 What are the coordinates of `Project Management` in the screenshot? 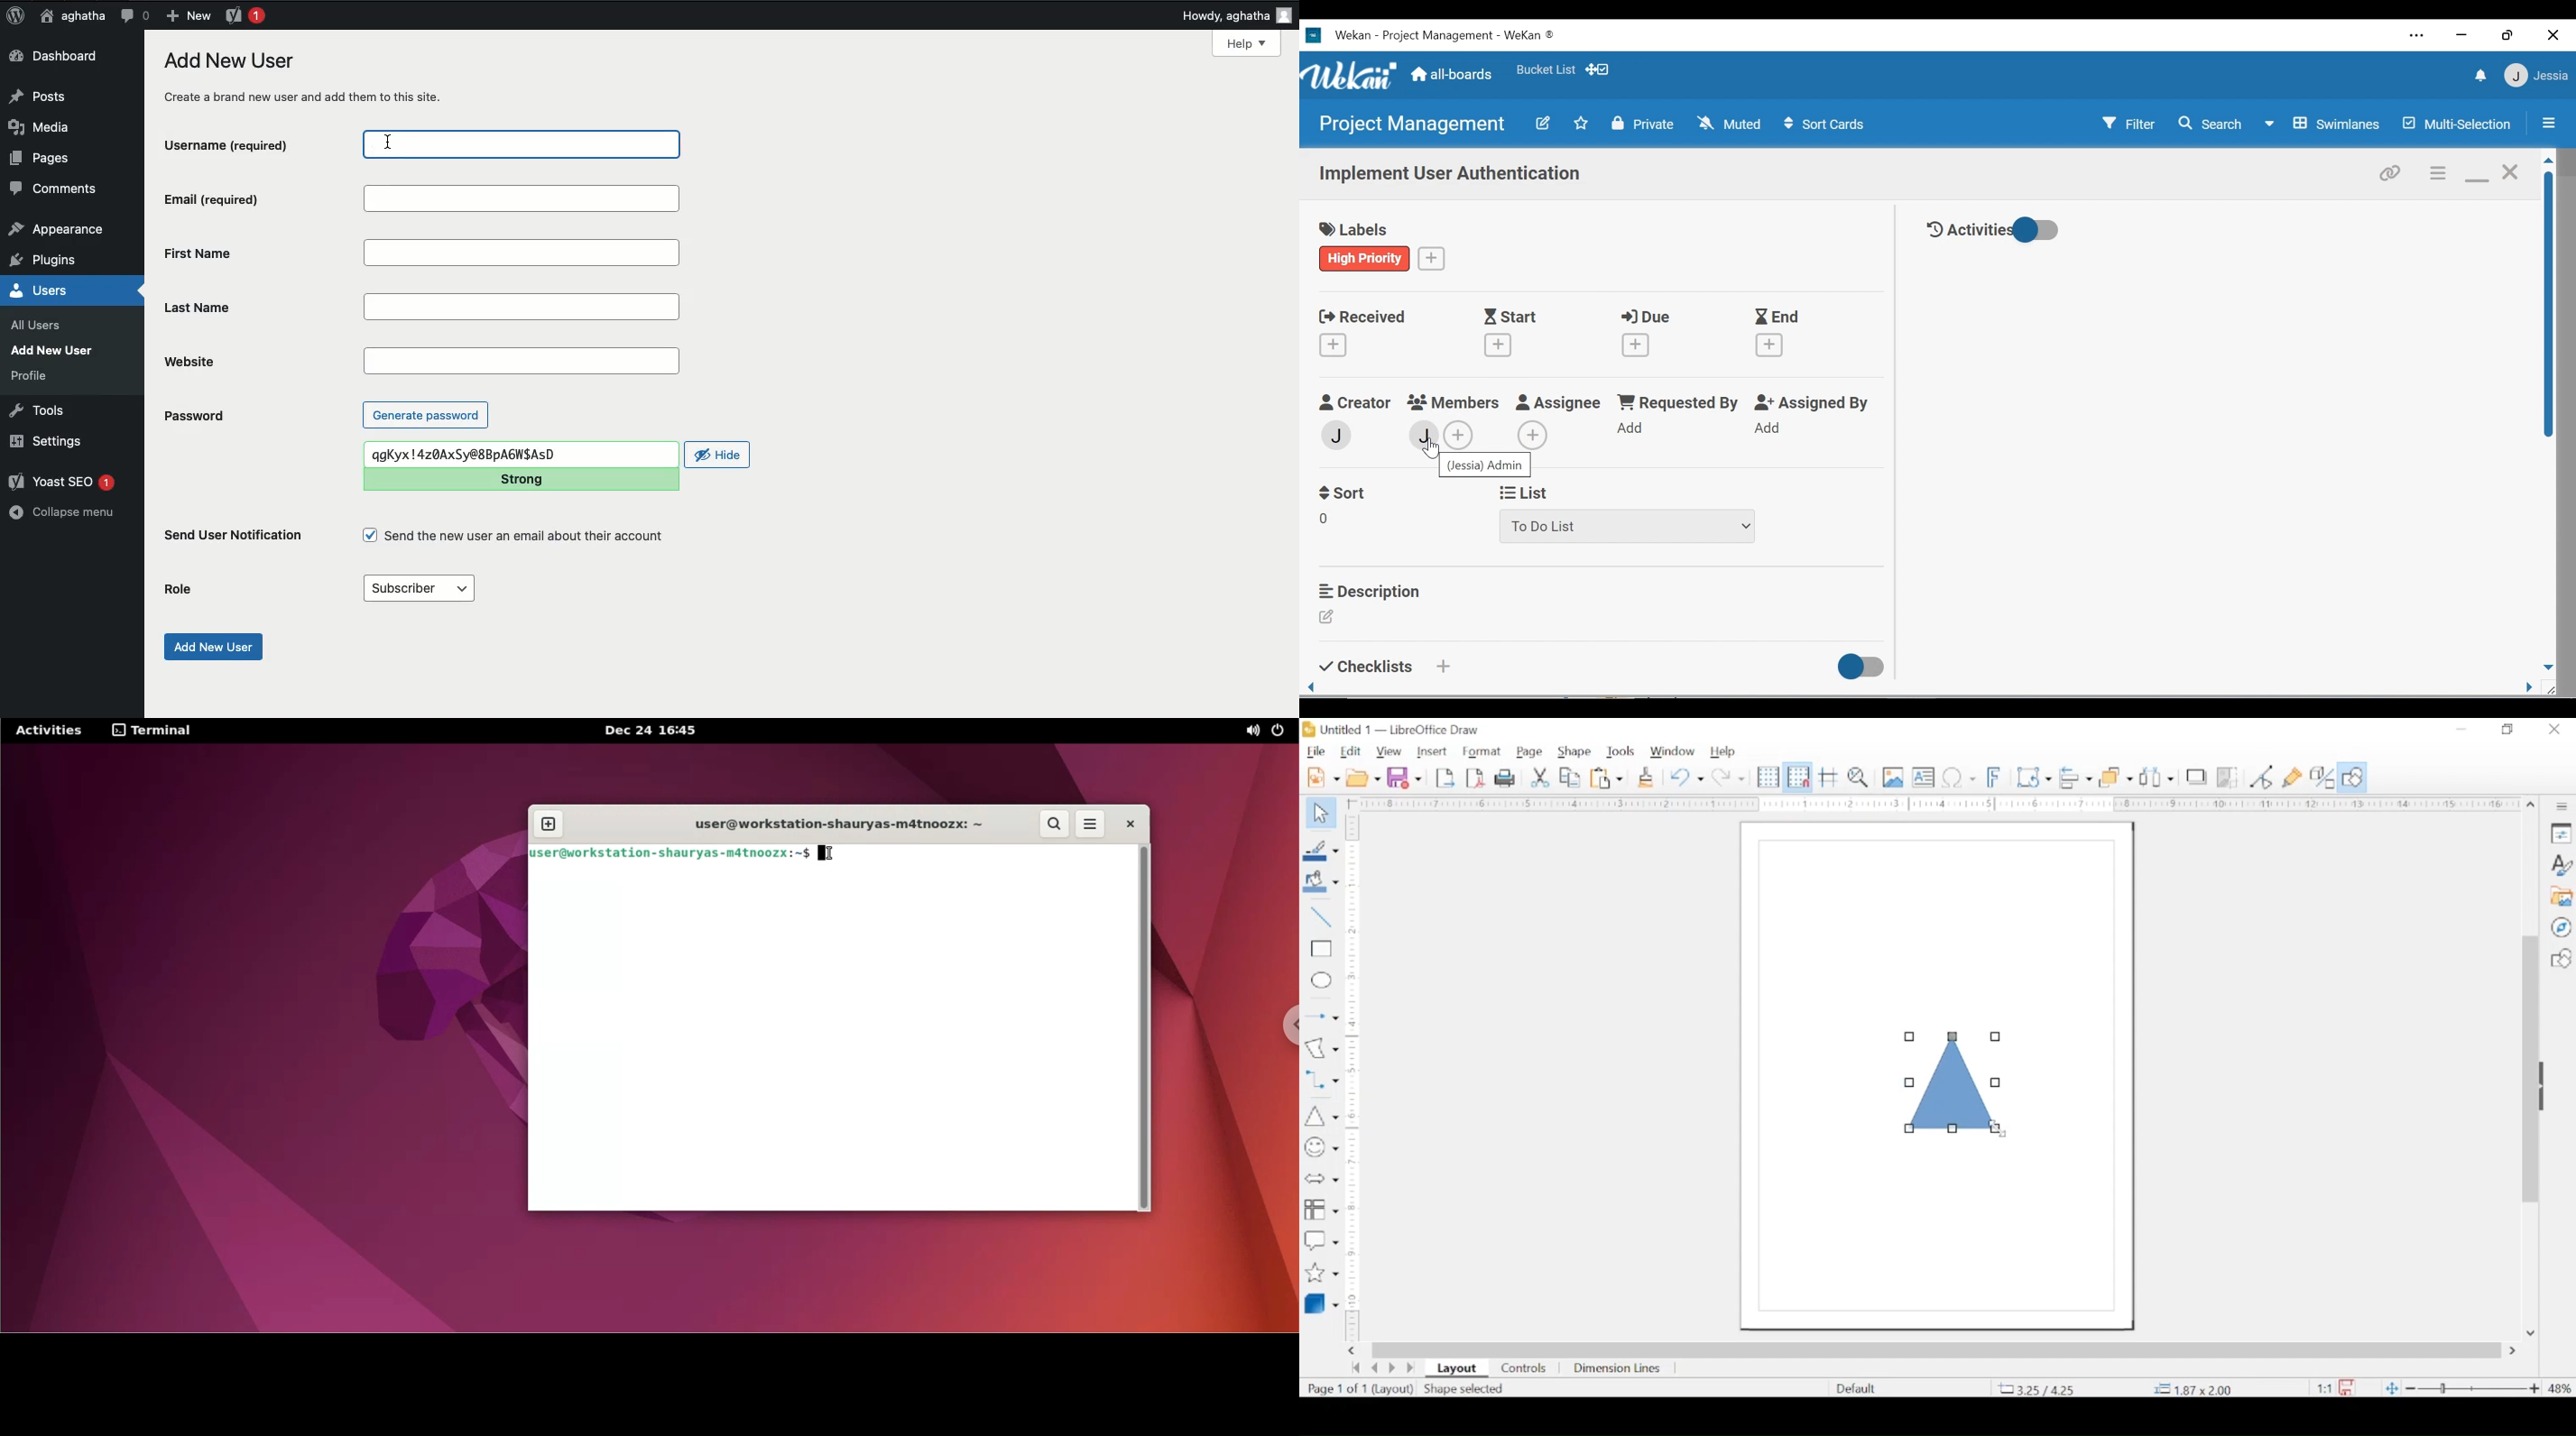 It's located at (1414, 125).